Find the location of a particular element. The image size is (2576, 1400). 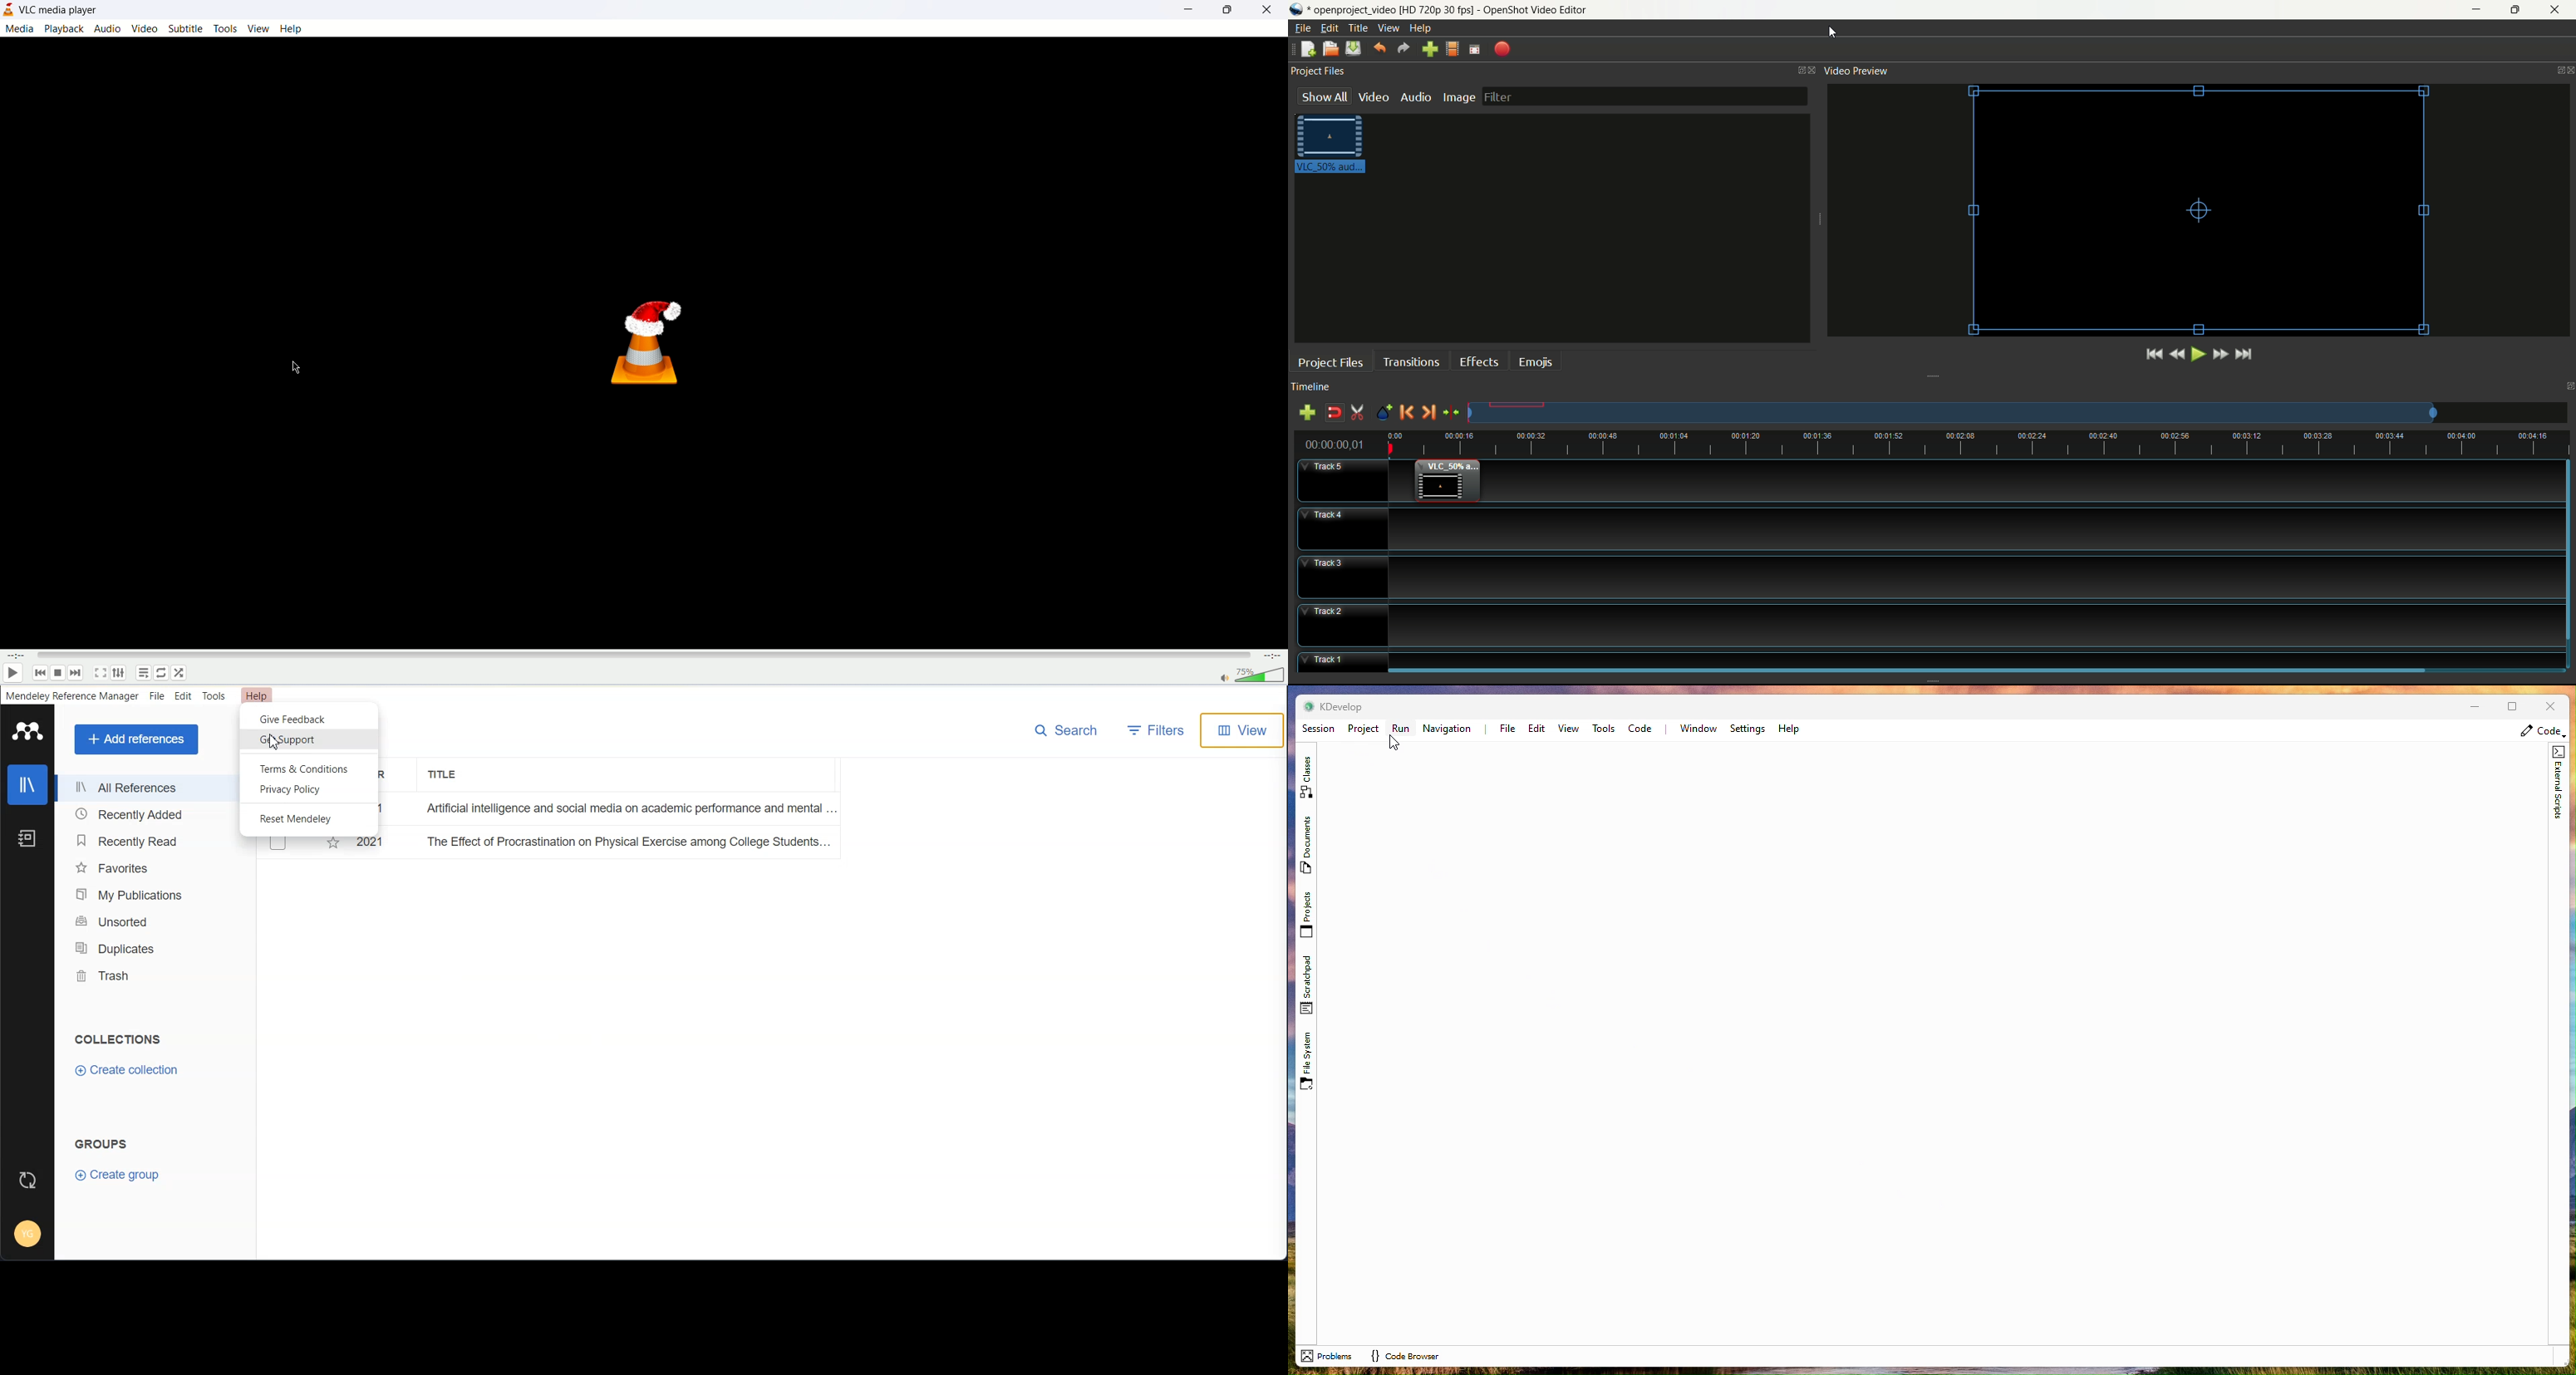

View is located at coordinates (1245, 731).